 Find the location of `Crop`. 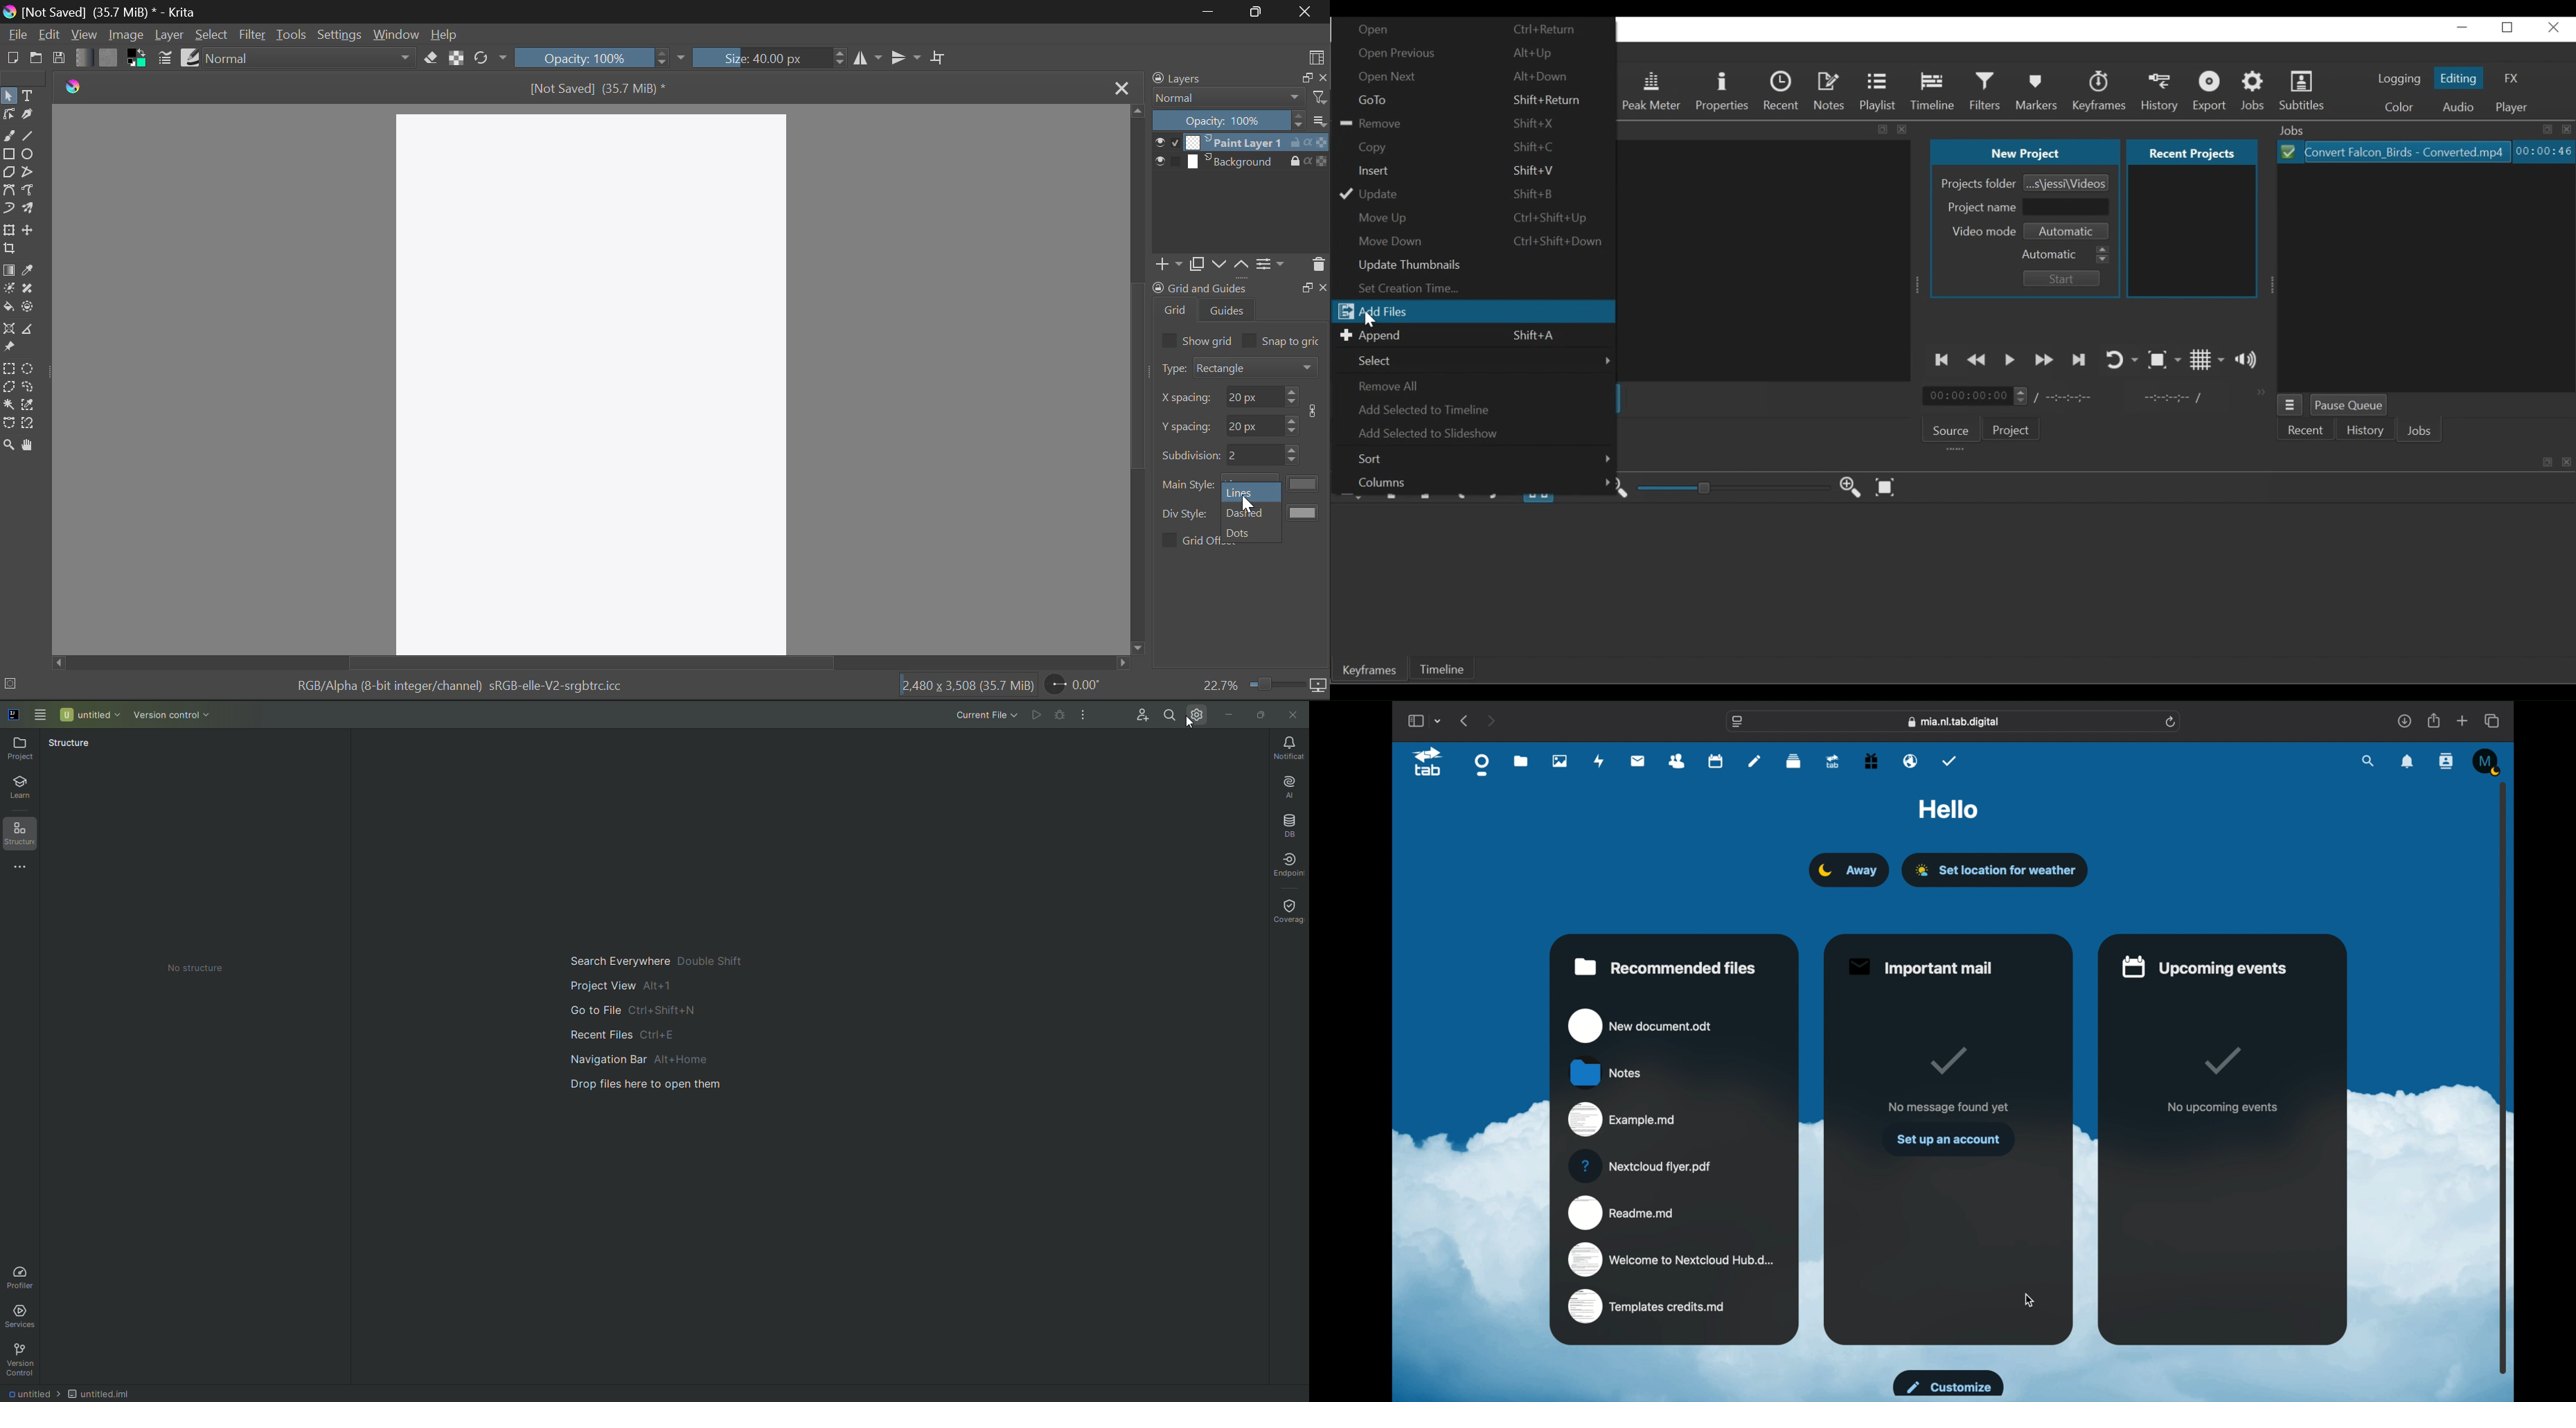

Crop is located at coordinates (9, 249).